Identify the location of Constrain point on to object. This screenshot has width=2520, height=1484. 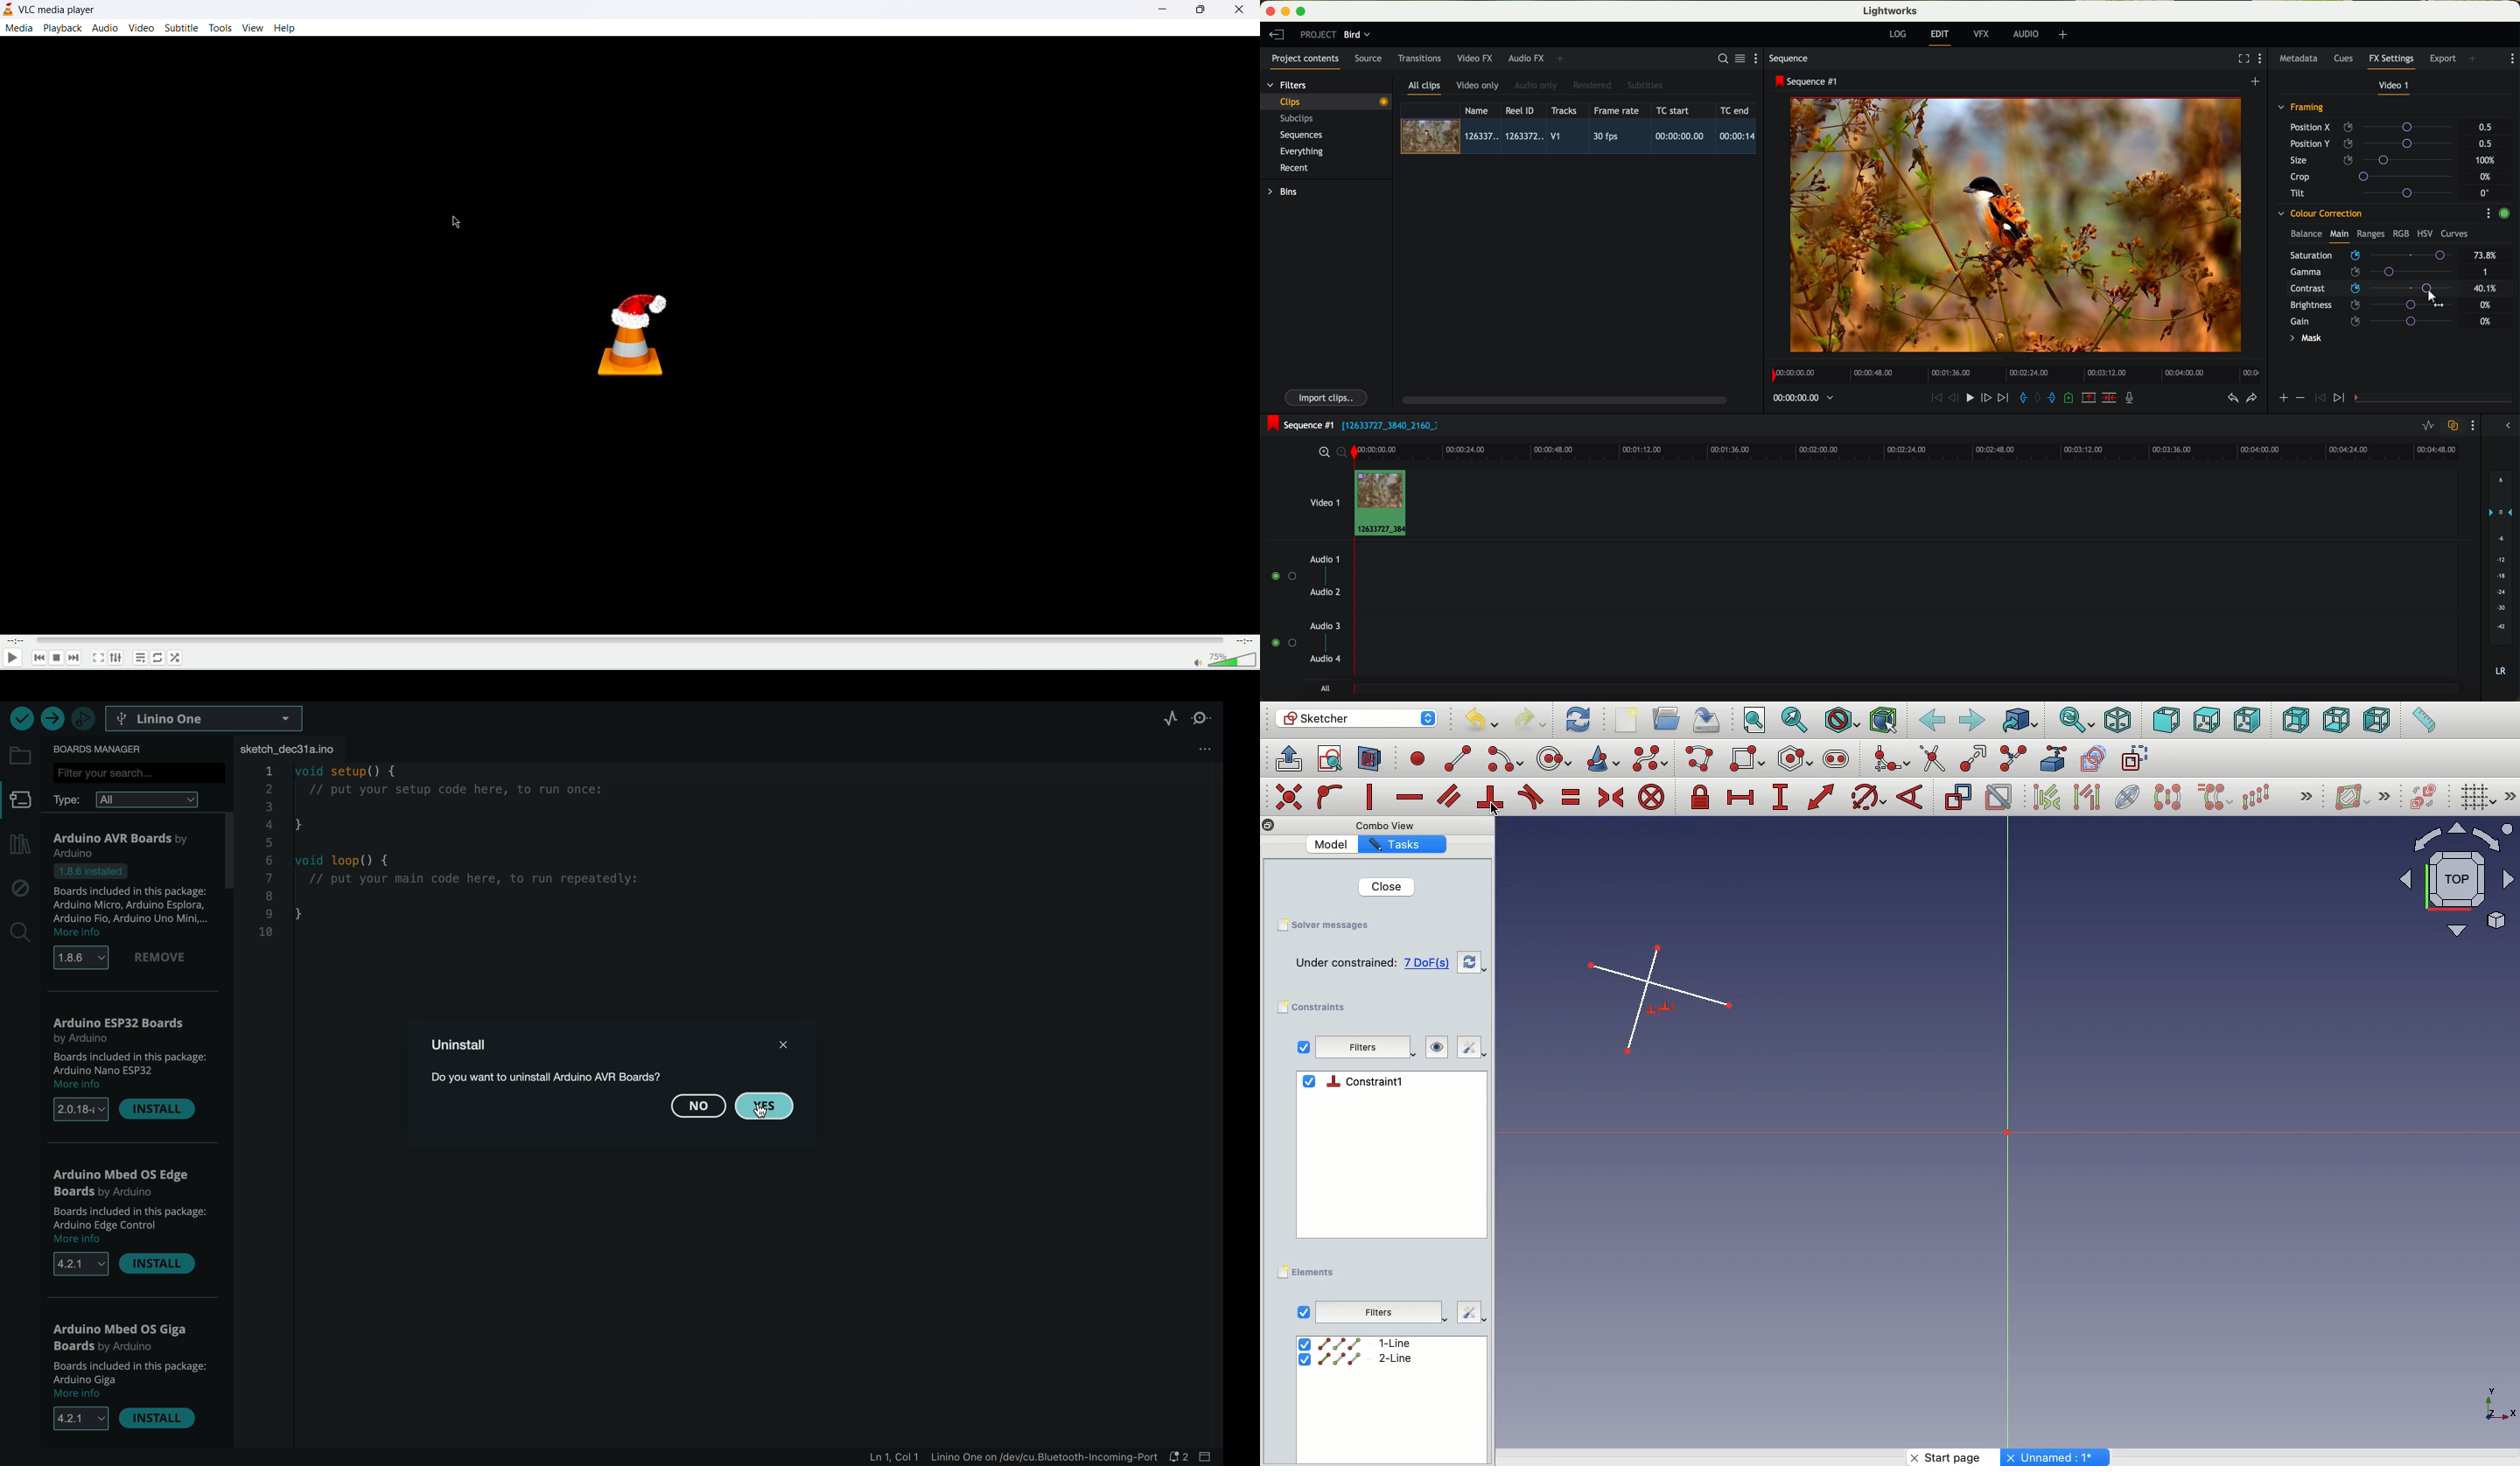
(1330, 799).